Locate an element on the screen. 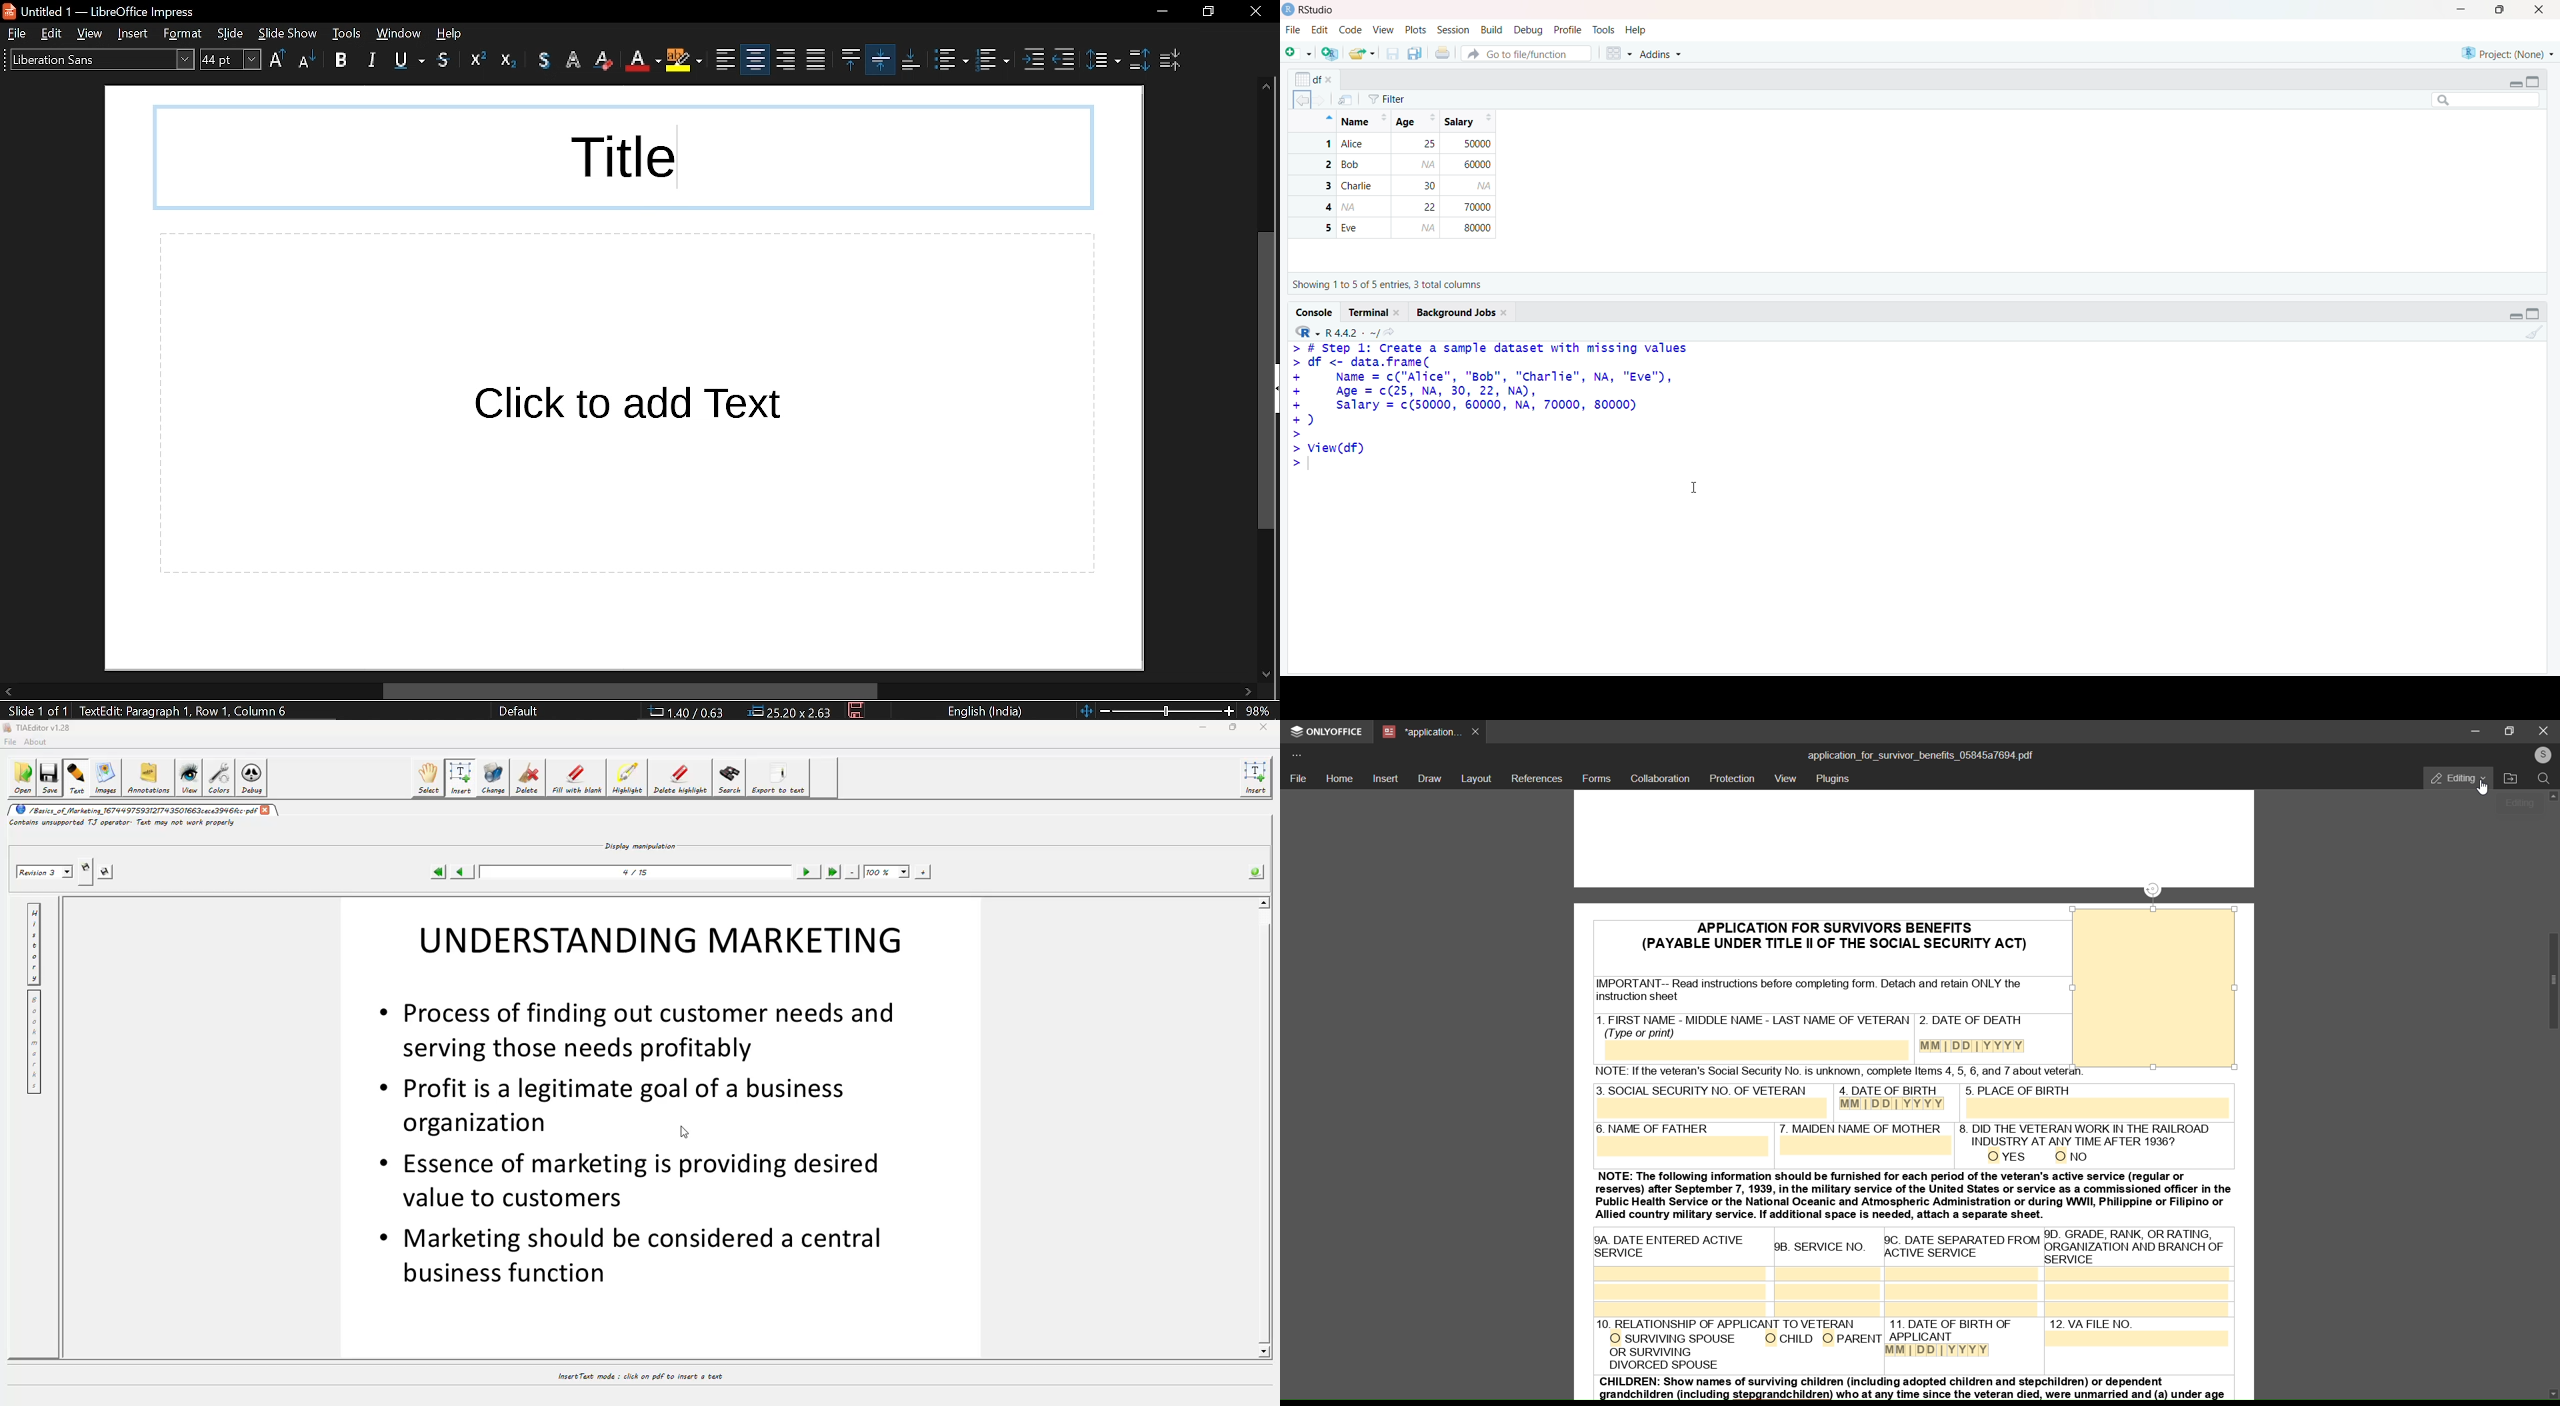 Image resolution: width=2576 pixels, height=1428 pixels. Edit is located at coordinates (1319, 31).